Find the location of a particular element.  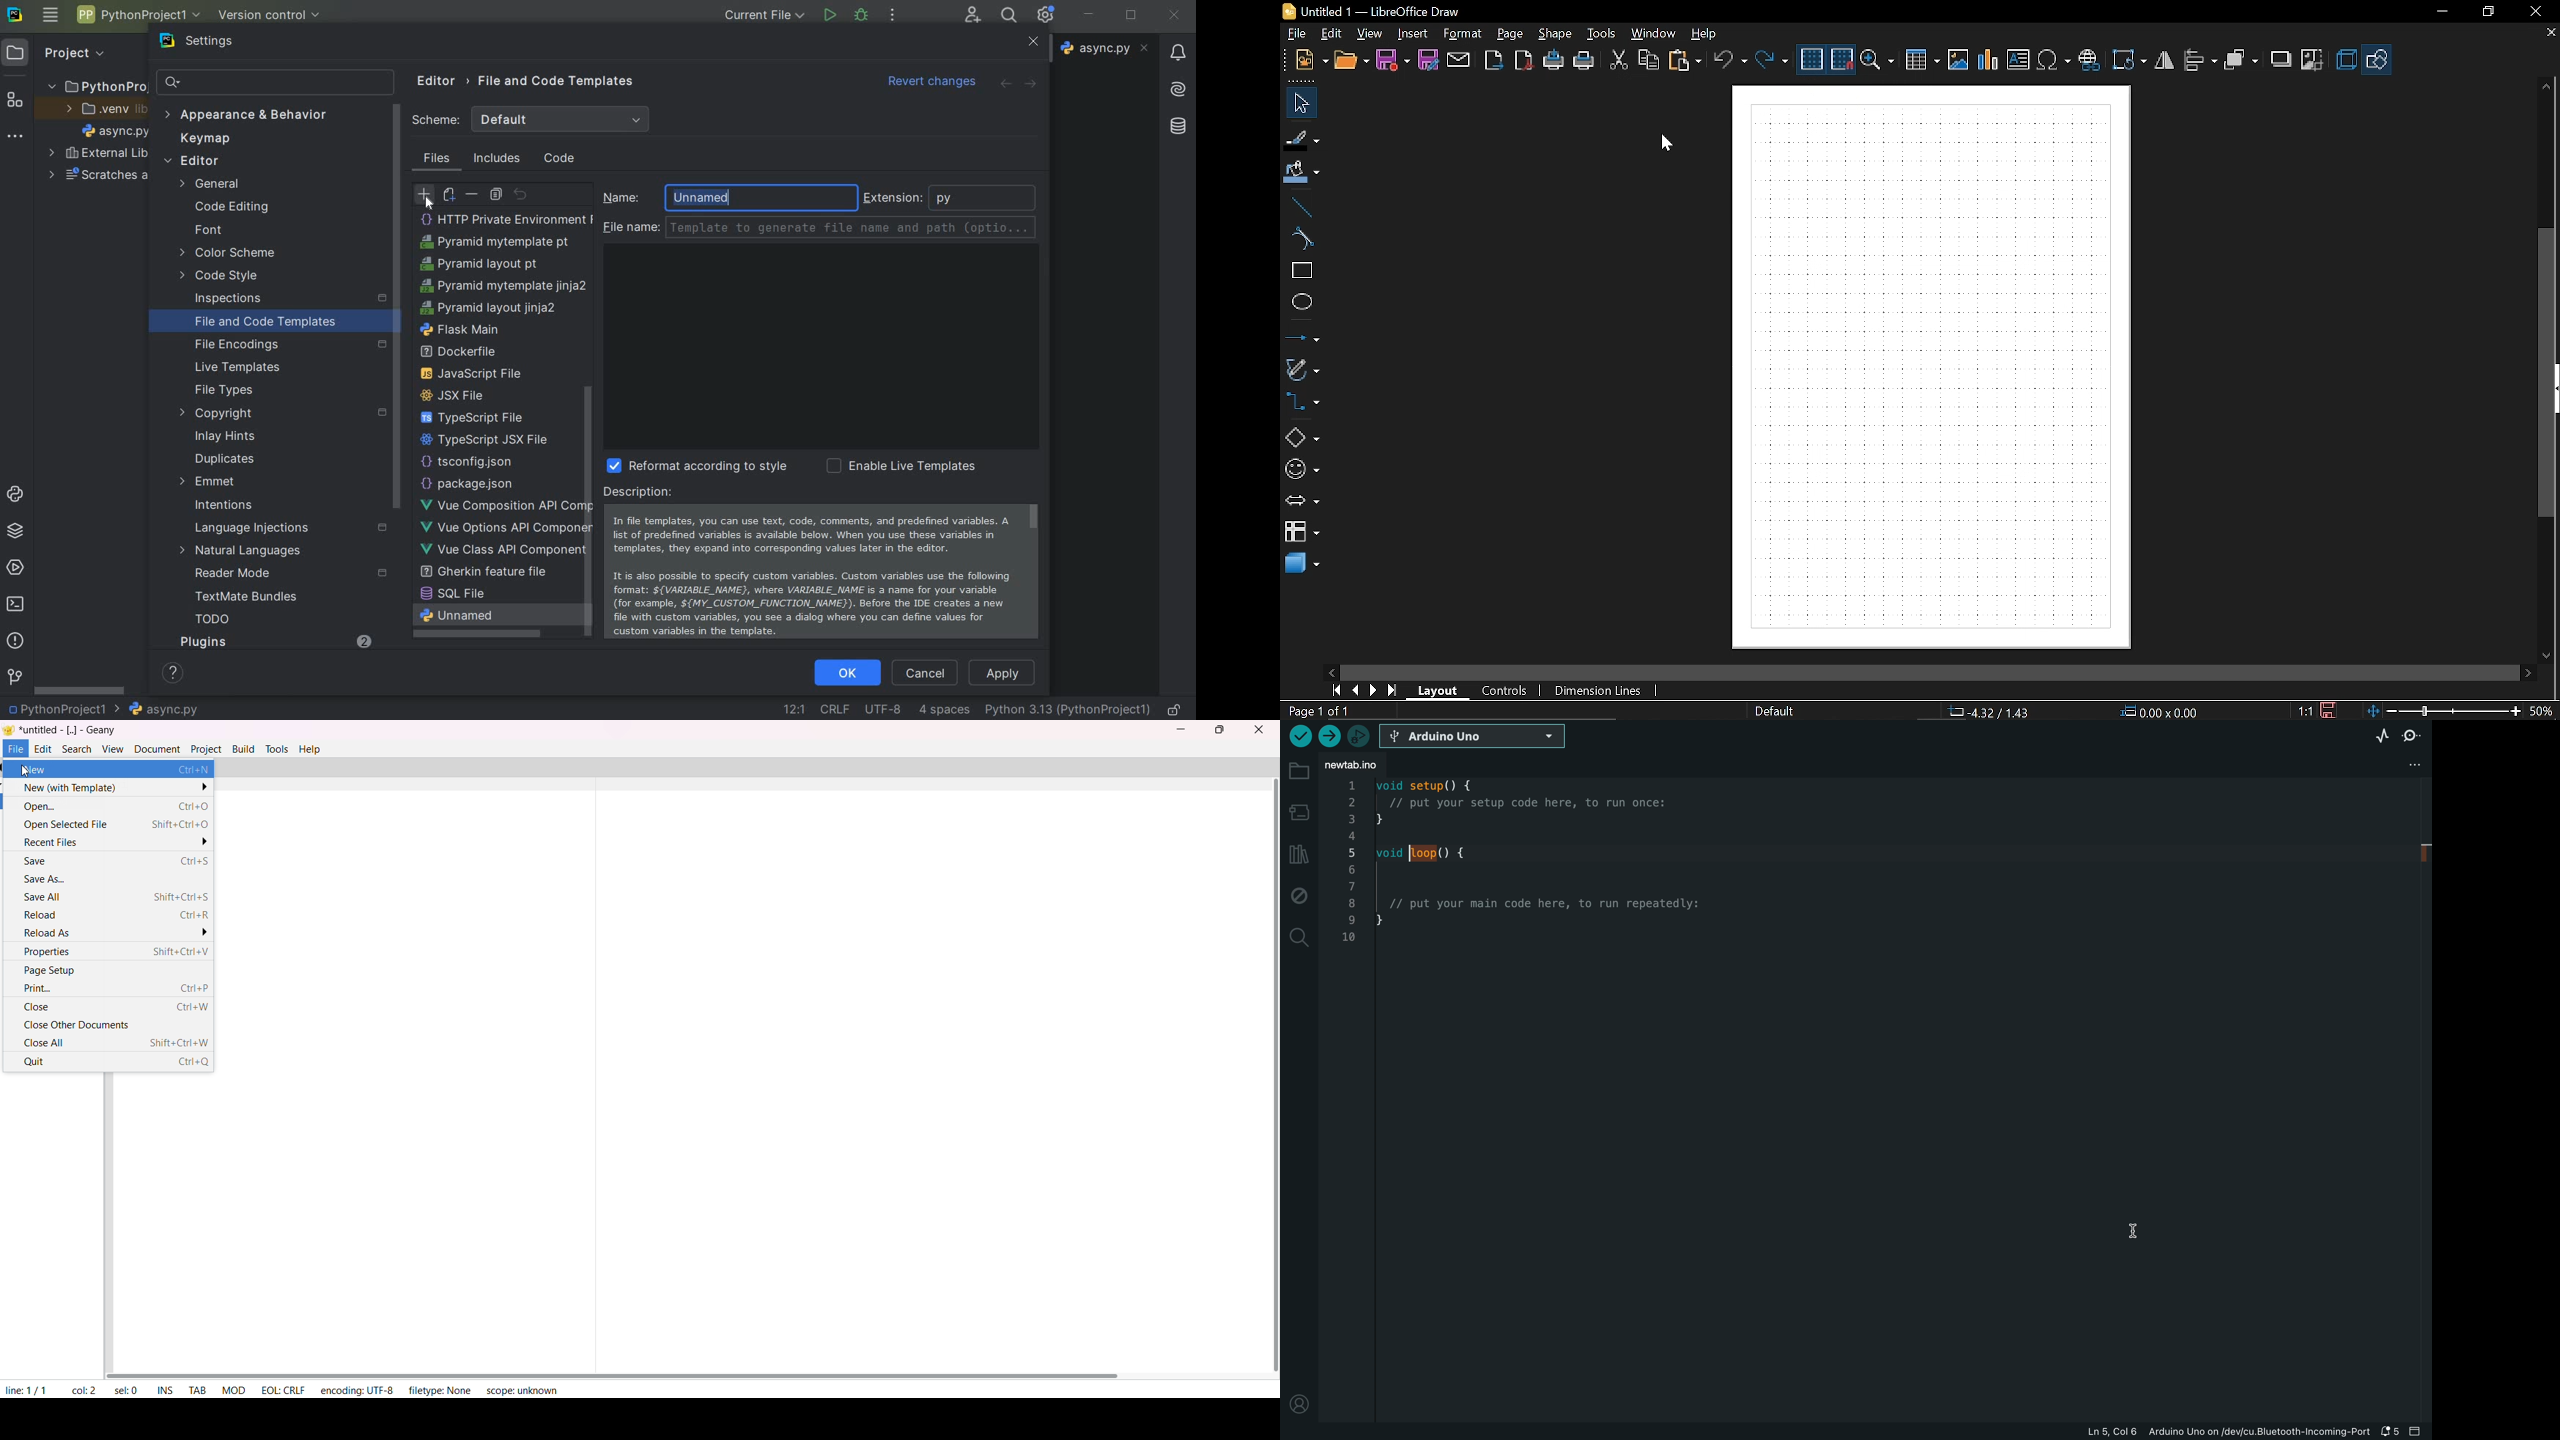

encoding: UTF-8 is located at coordinates (357, 1391).